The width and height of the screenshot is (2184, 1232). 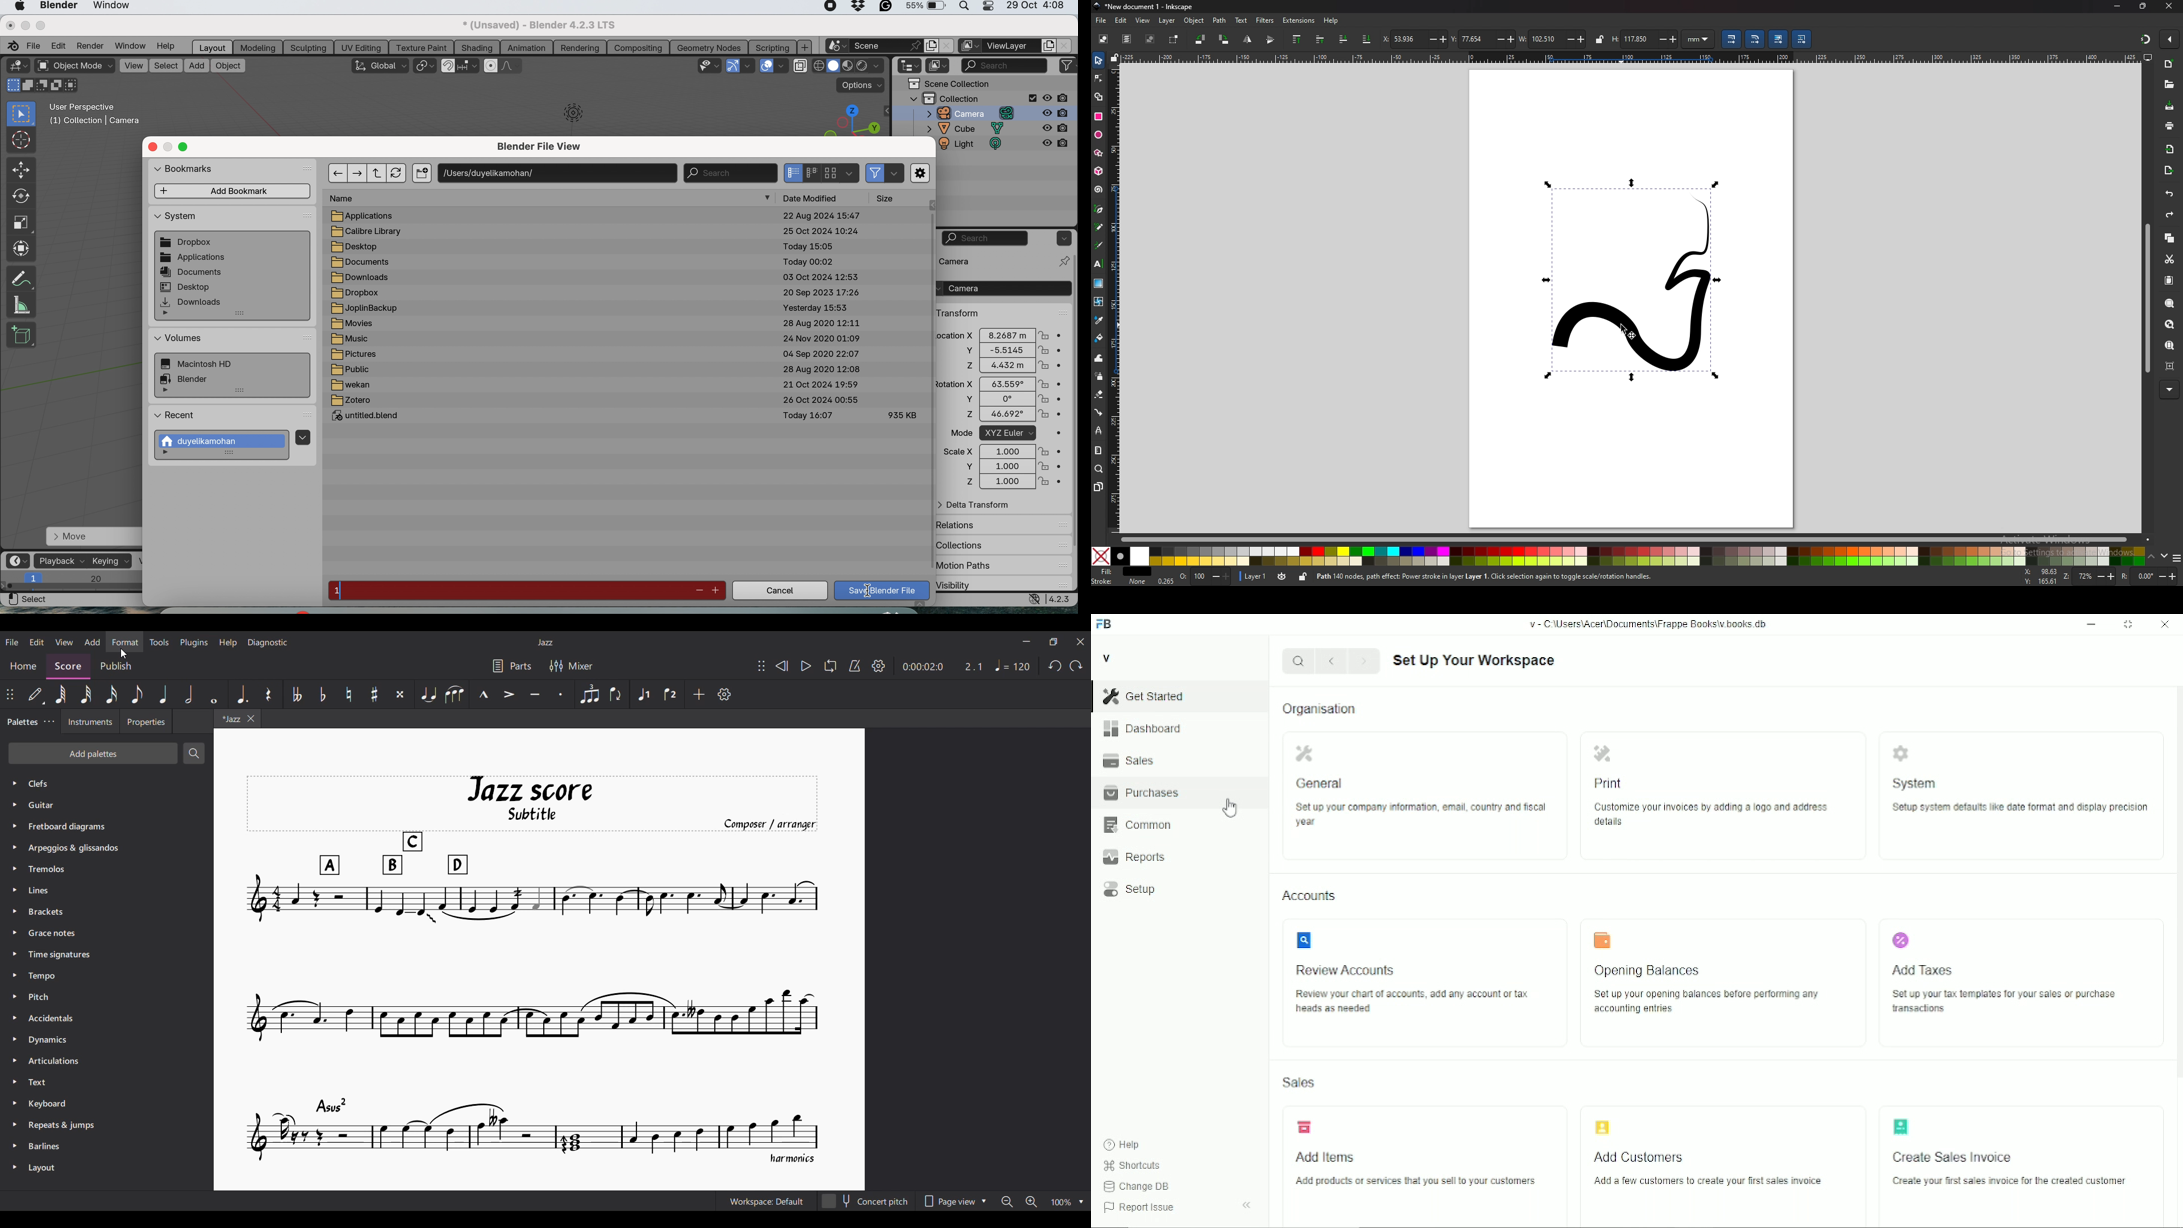 I want to click on Close interface, so click(x=1081, y=642).